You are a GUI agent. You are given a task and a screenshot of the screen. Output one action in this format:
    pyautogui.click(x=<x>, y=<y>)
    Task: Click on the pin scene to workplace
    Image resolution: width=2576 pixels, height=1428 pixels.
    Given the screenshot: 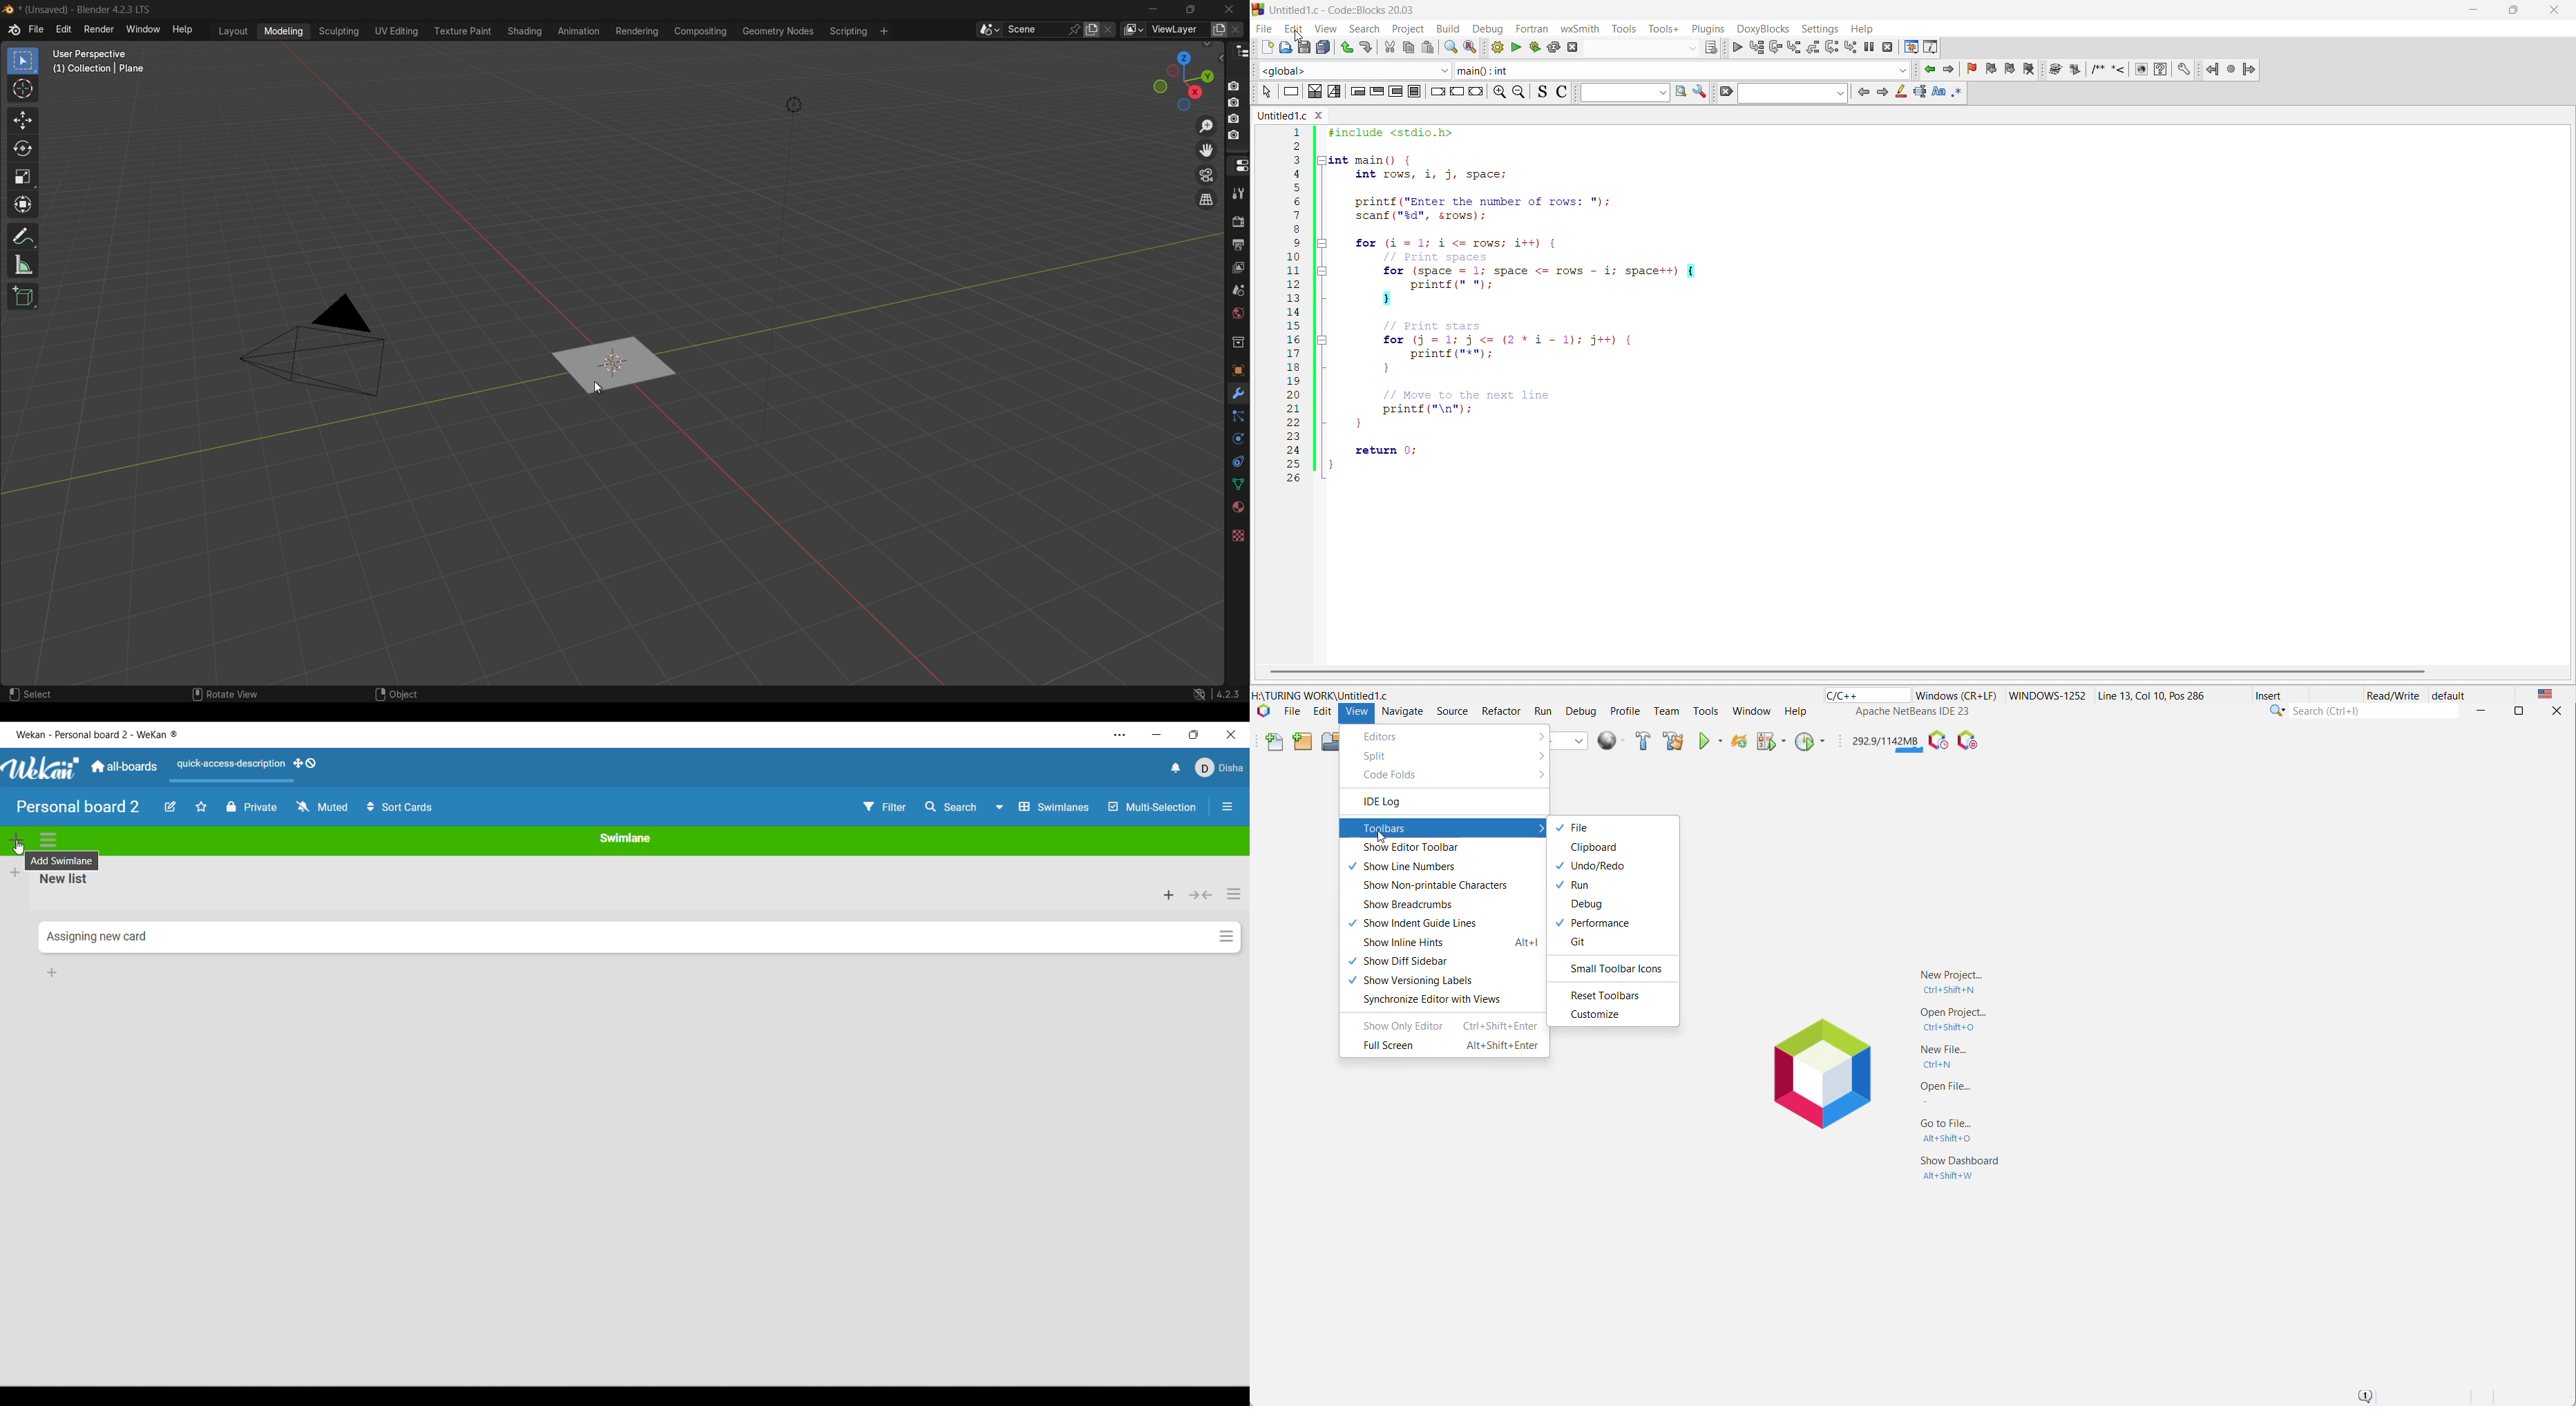 What is the action you would take?
    pyautogui.click(x=1074, y=31)
    